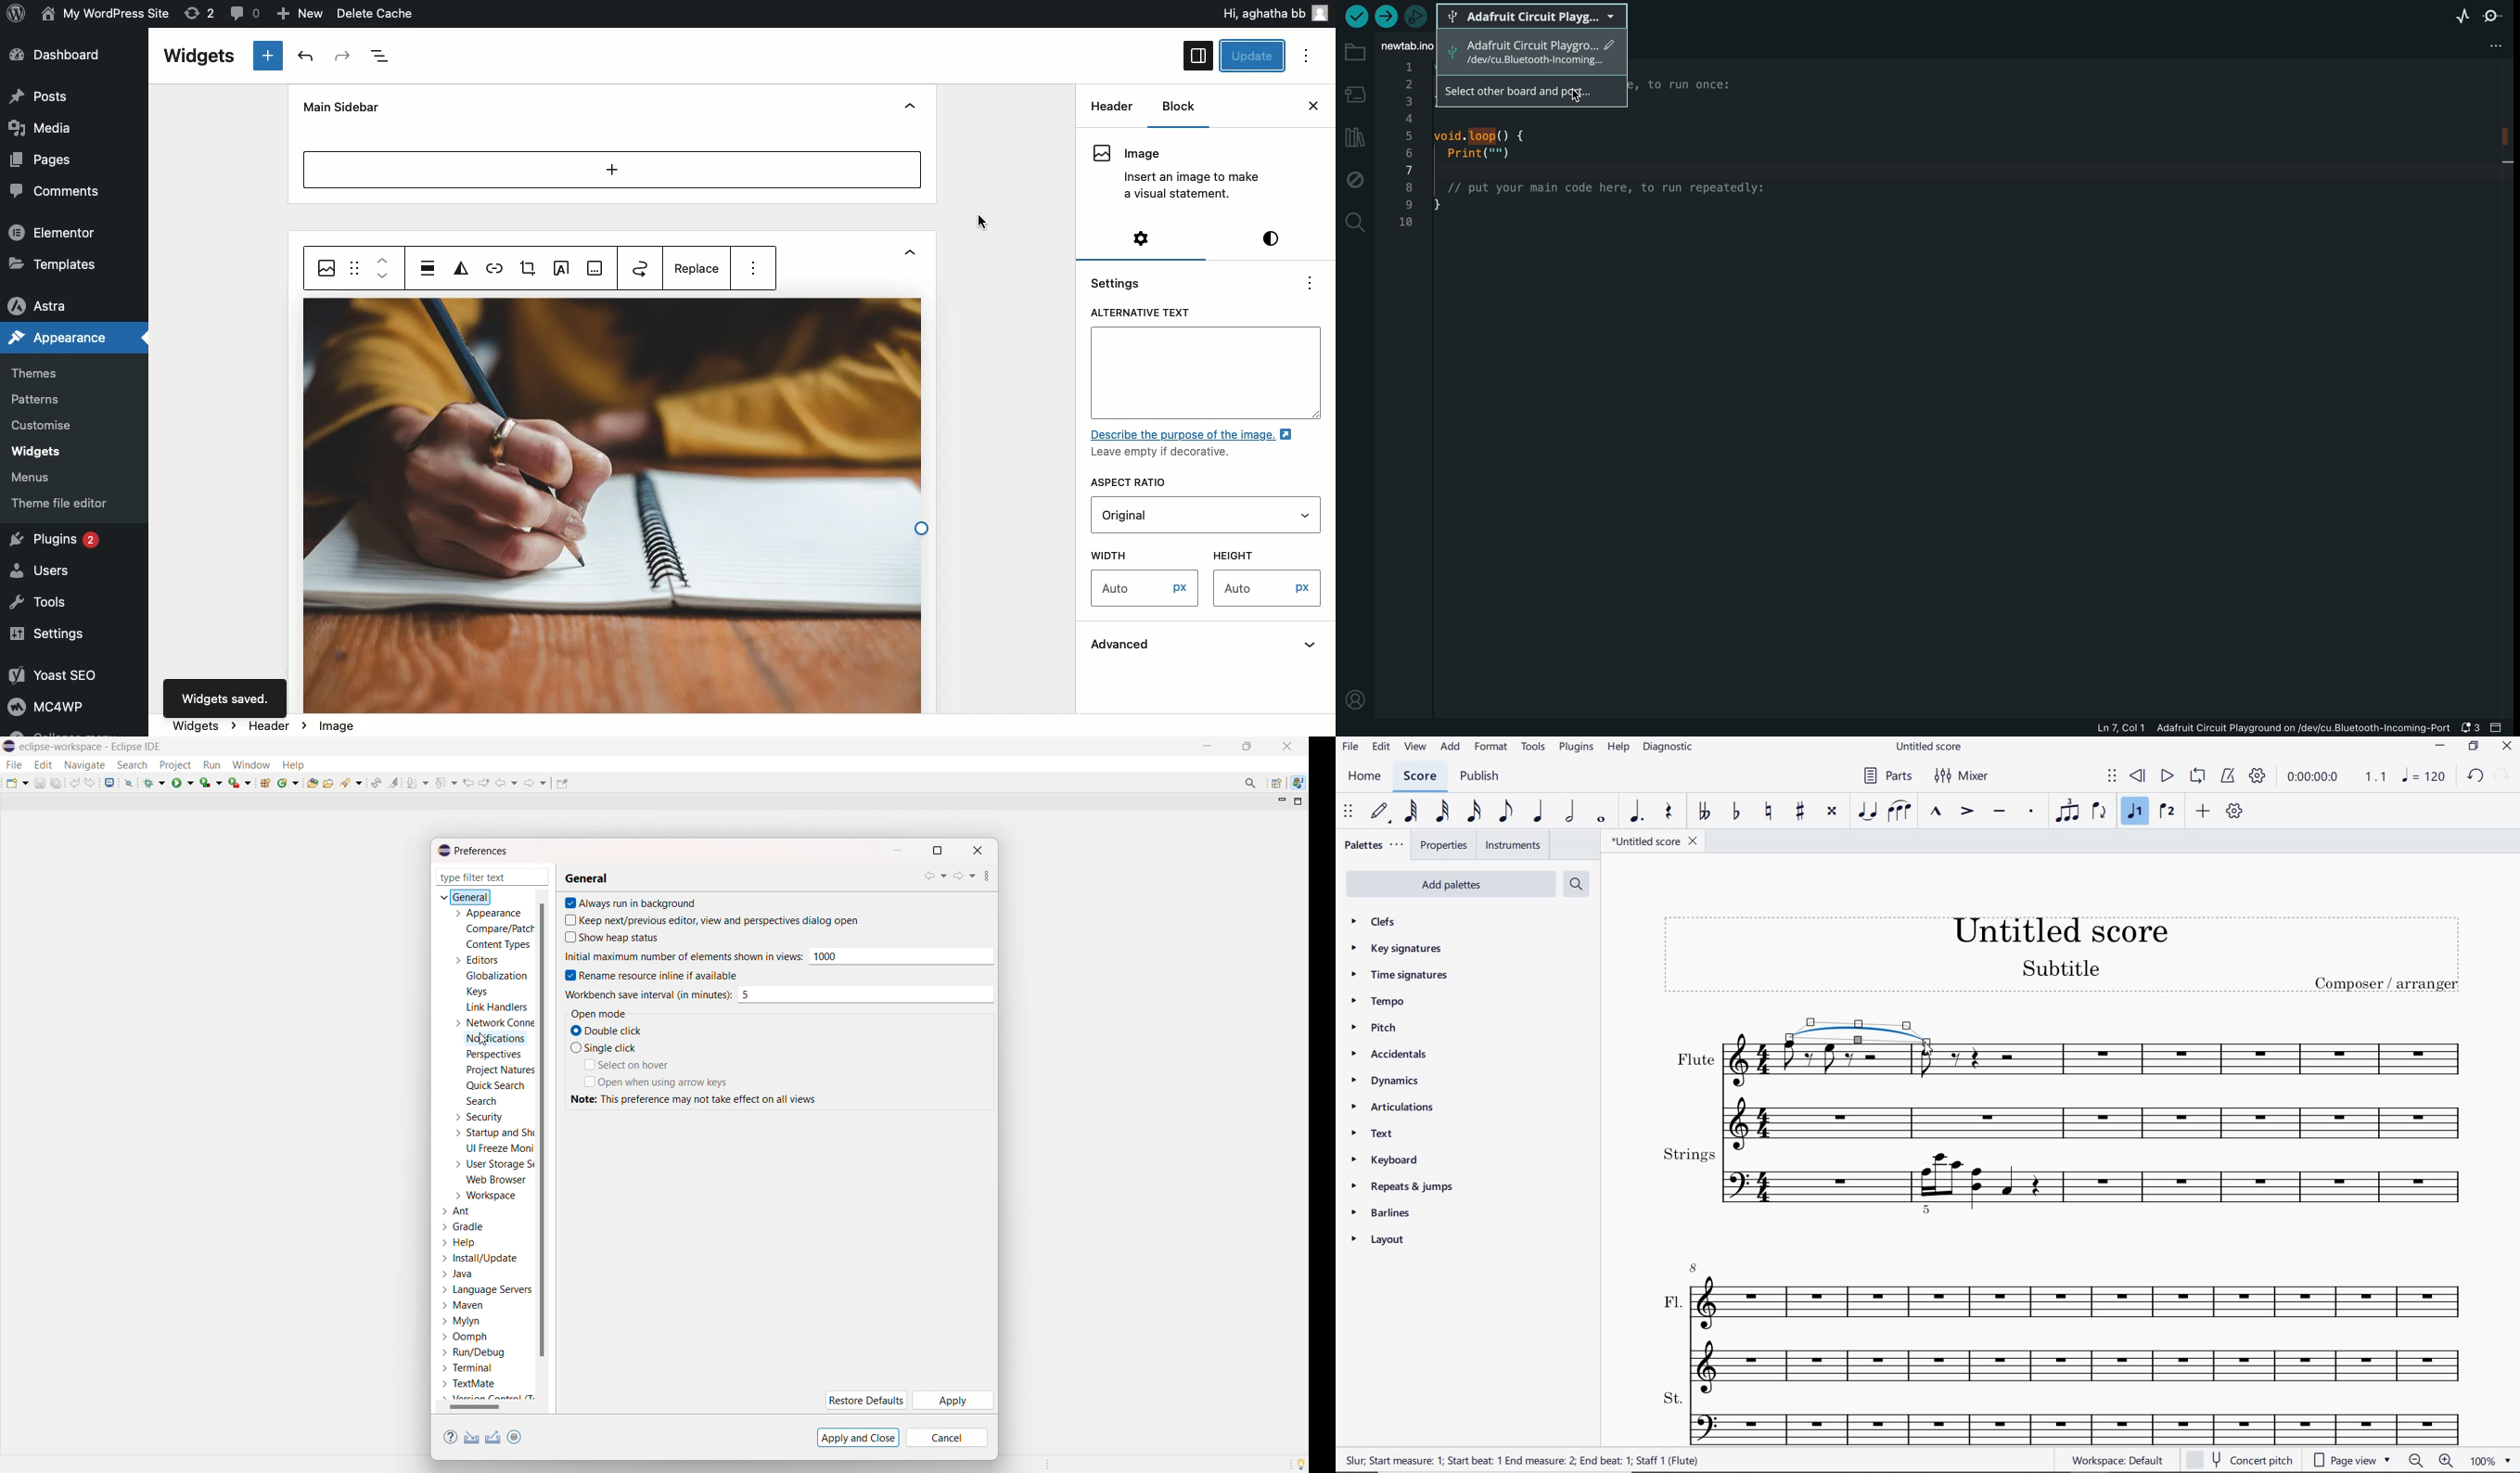  Describe the element at coordinates (1702, 811) in the screenshot. I see `TOGGLE DOUBLE-FLAT` at that location.